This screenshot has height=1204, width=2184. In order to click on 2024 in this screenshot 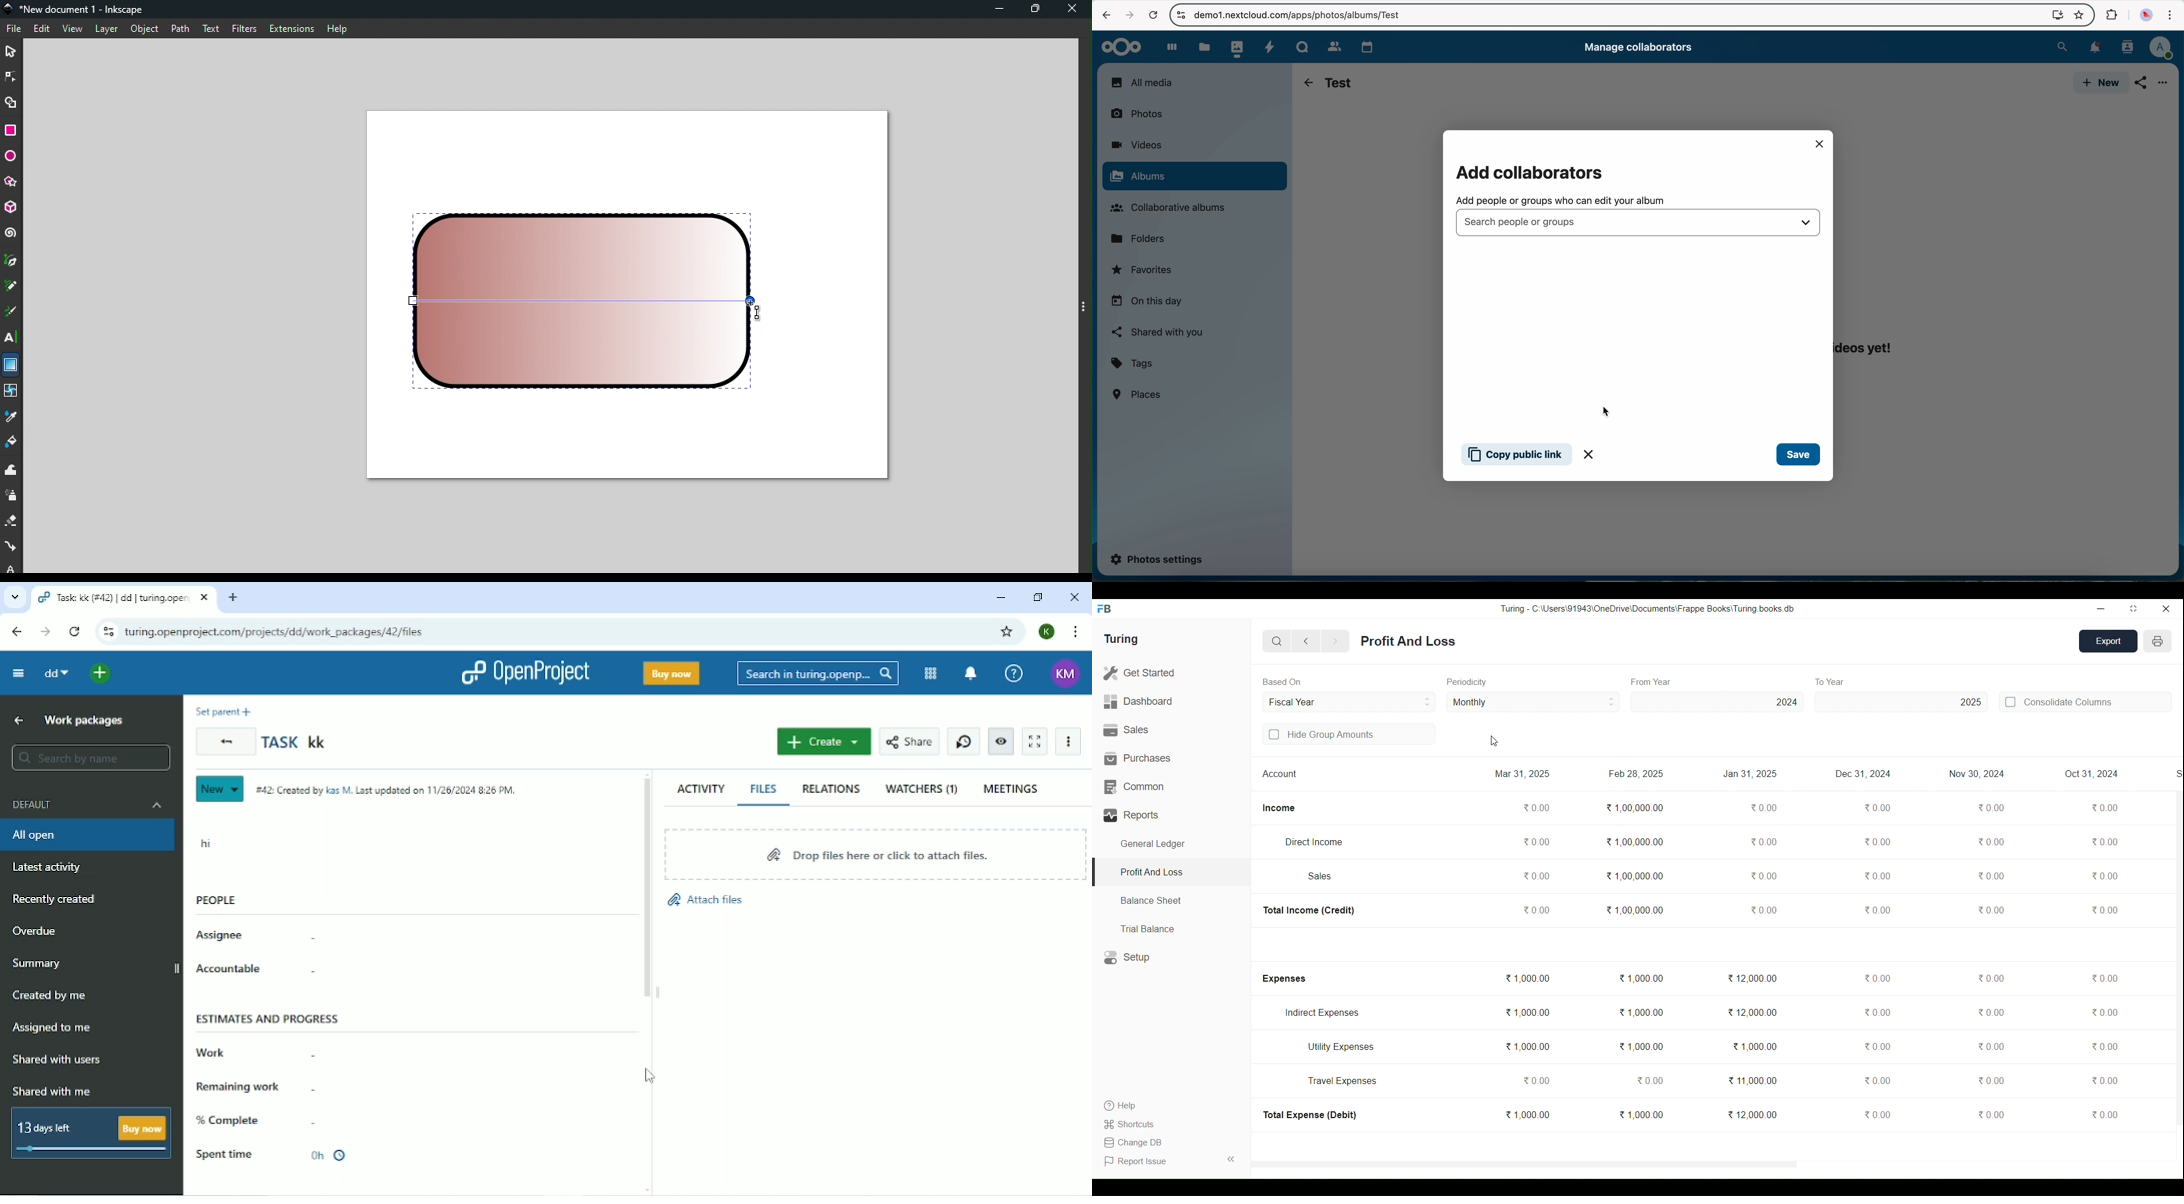, I will do `click(1717, 702)`.